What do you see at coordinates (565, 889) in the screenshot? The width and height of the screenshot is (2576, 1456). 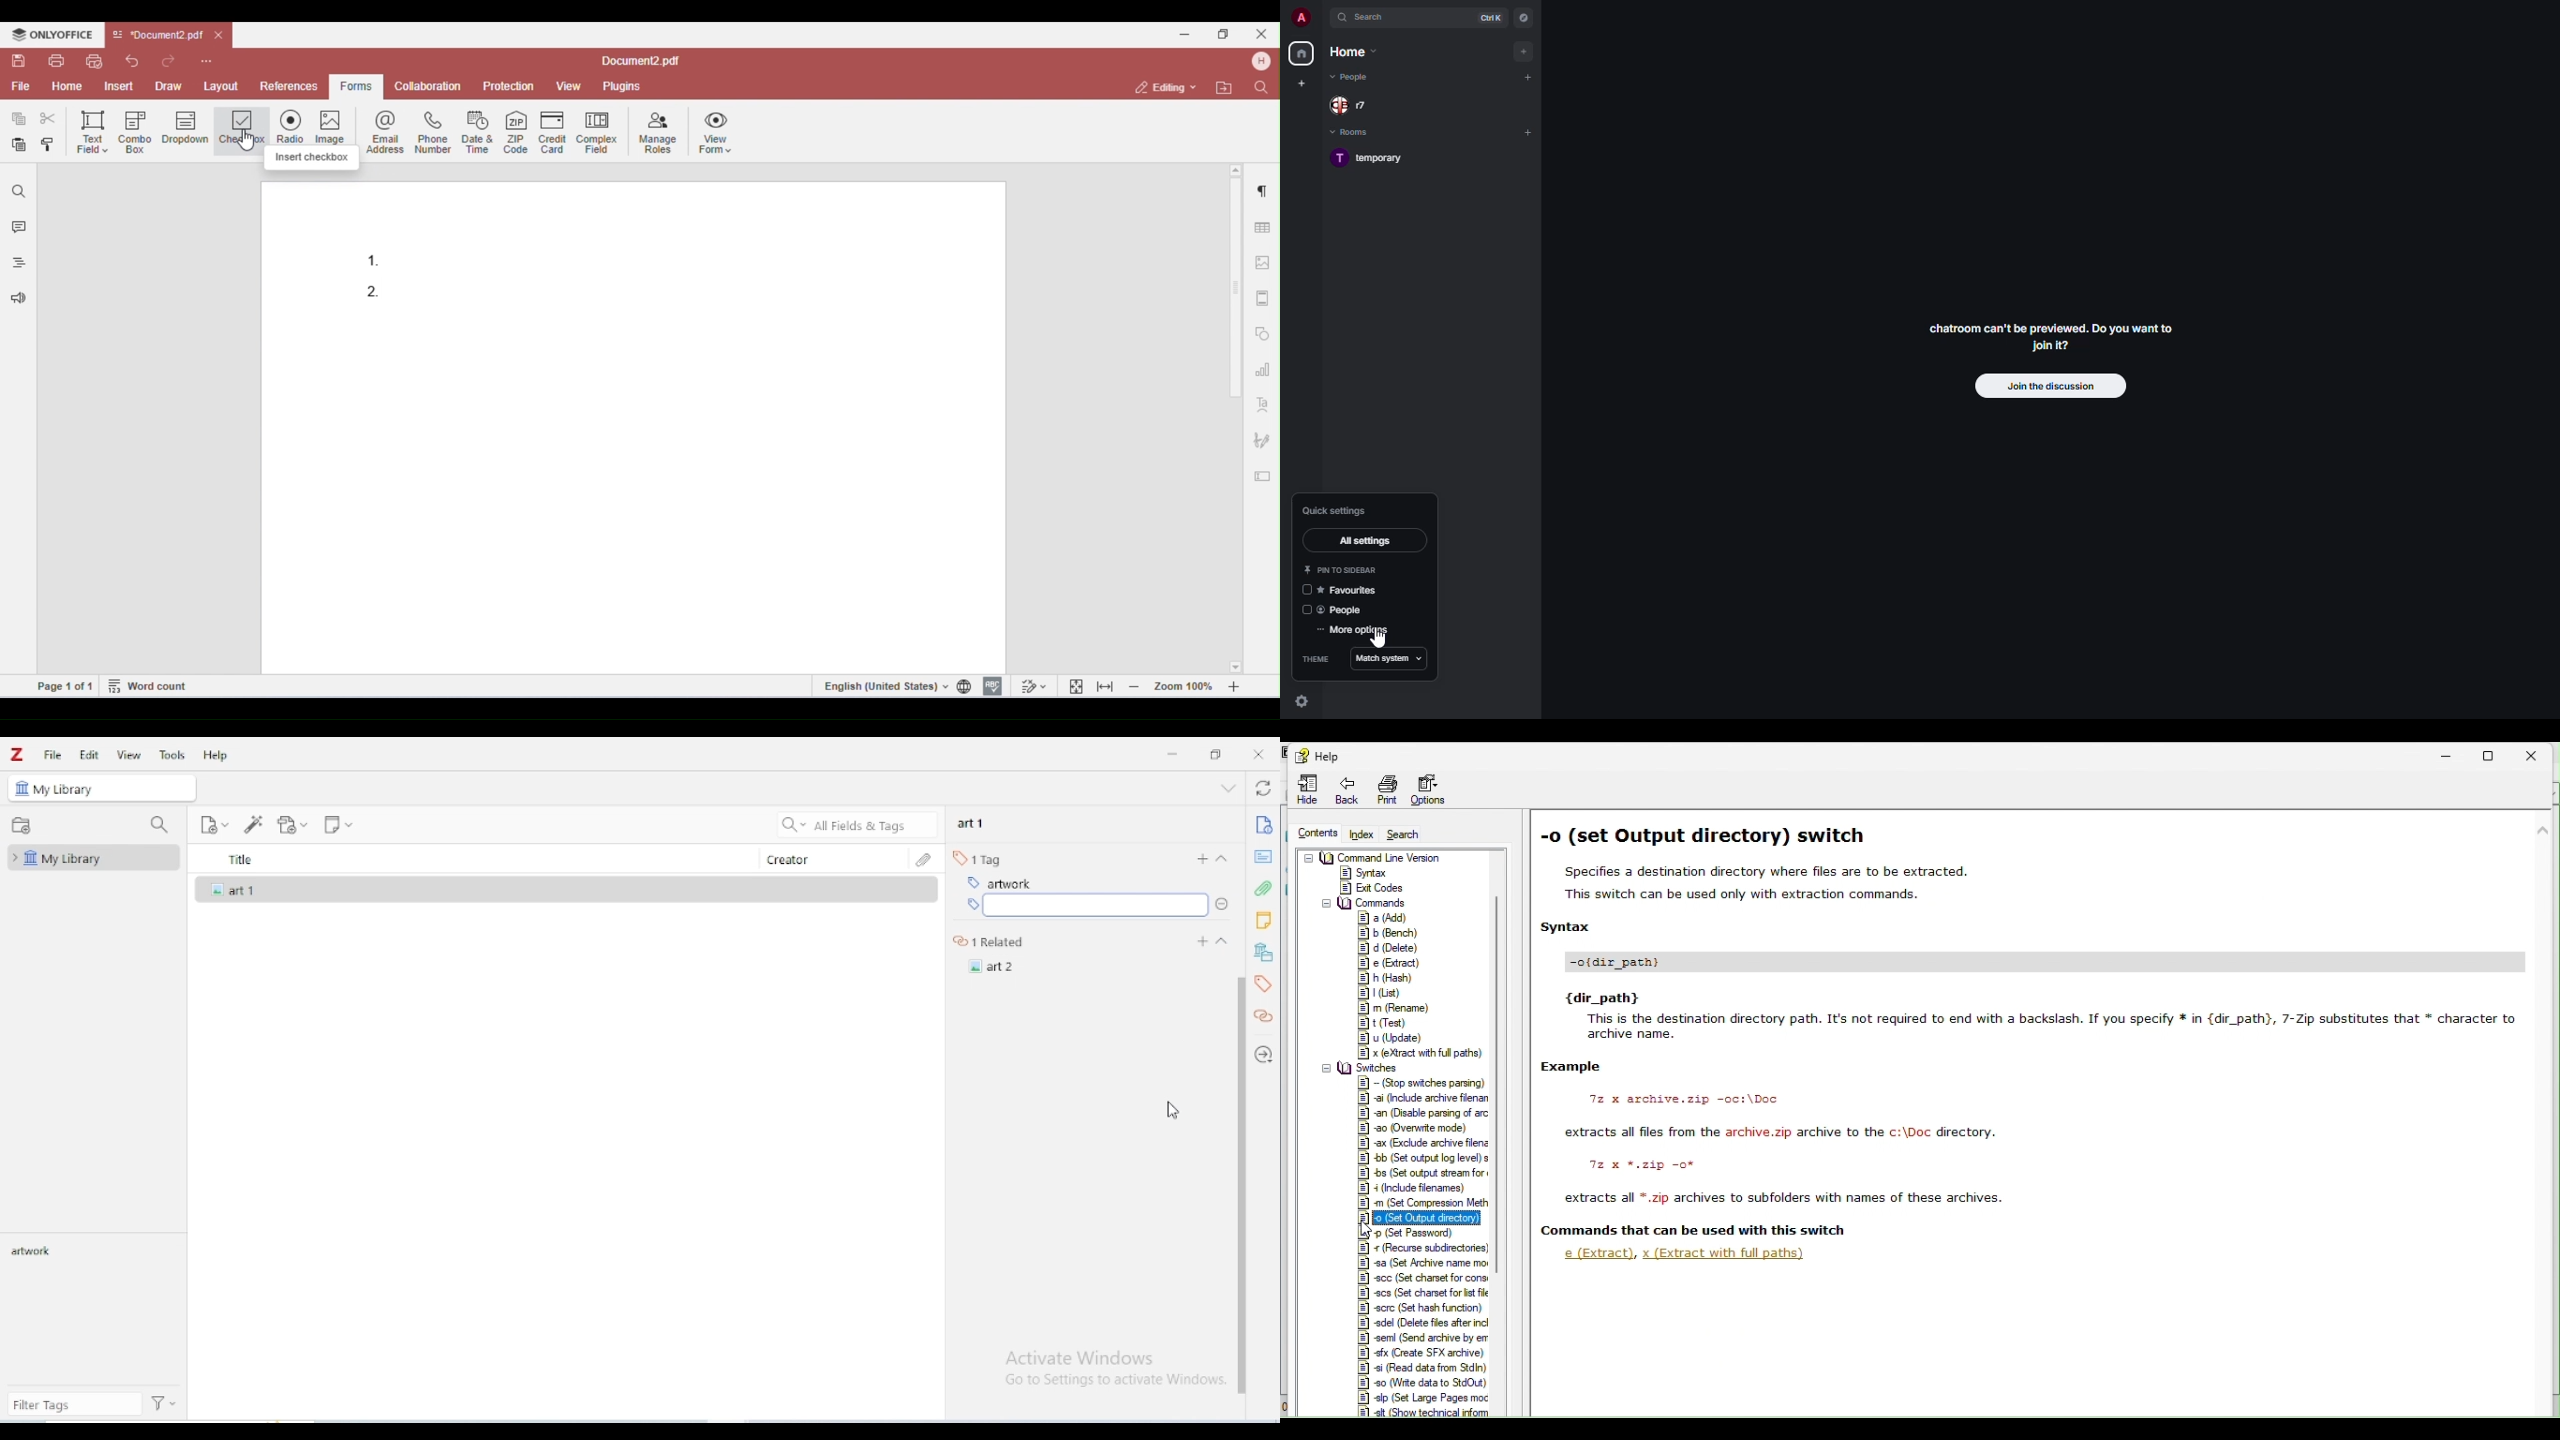 I see `art 1` at bounding box center [565, 889].